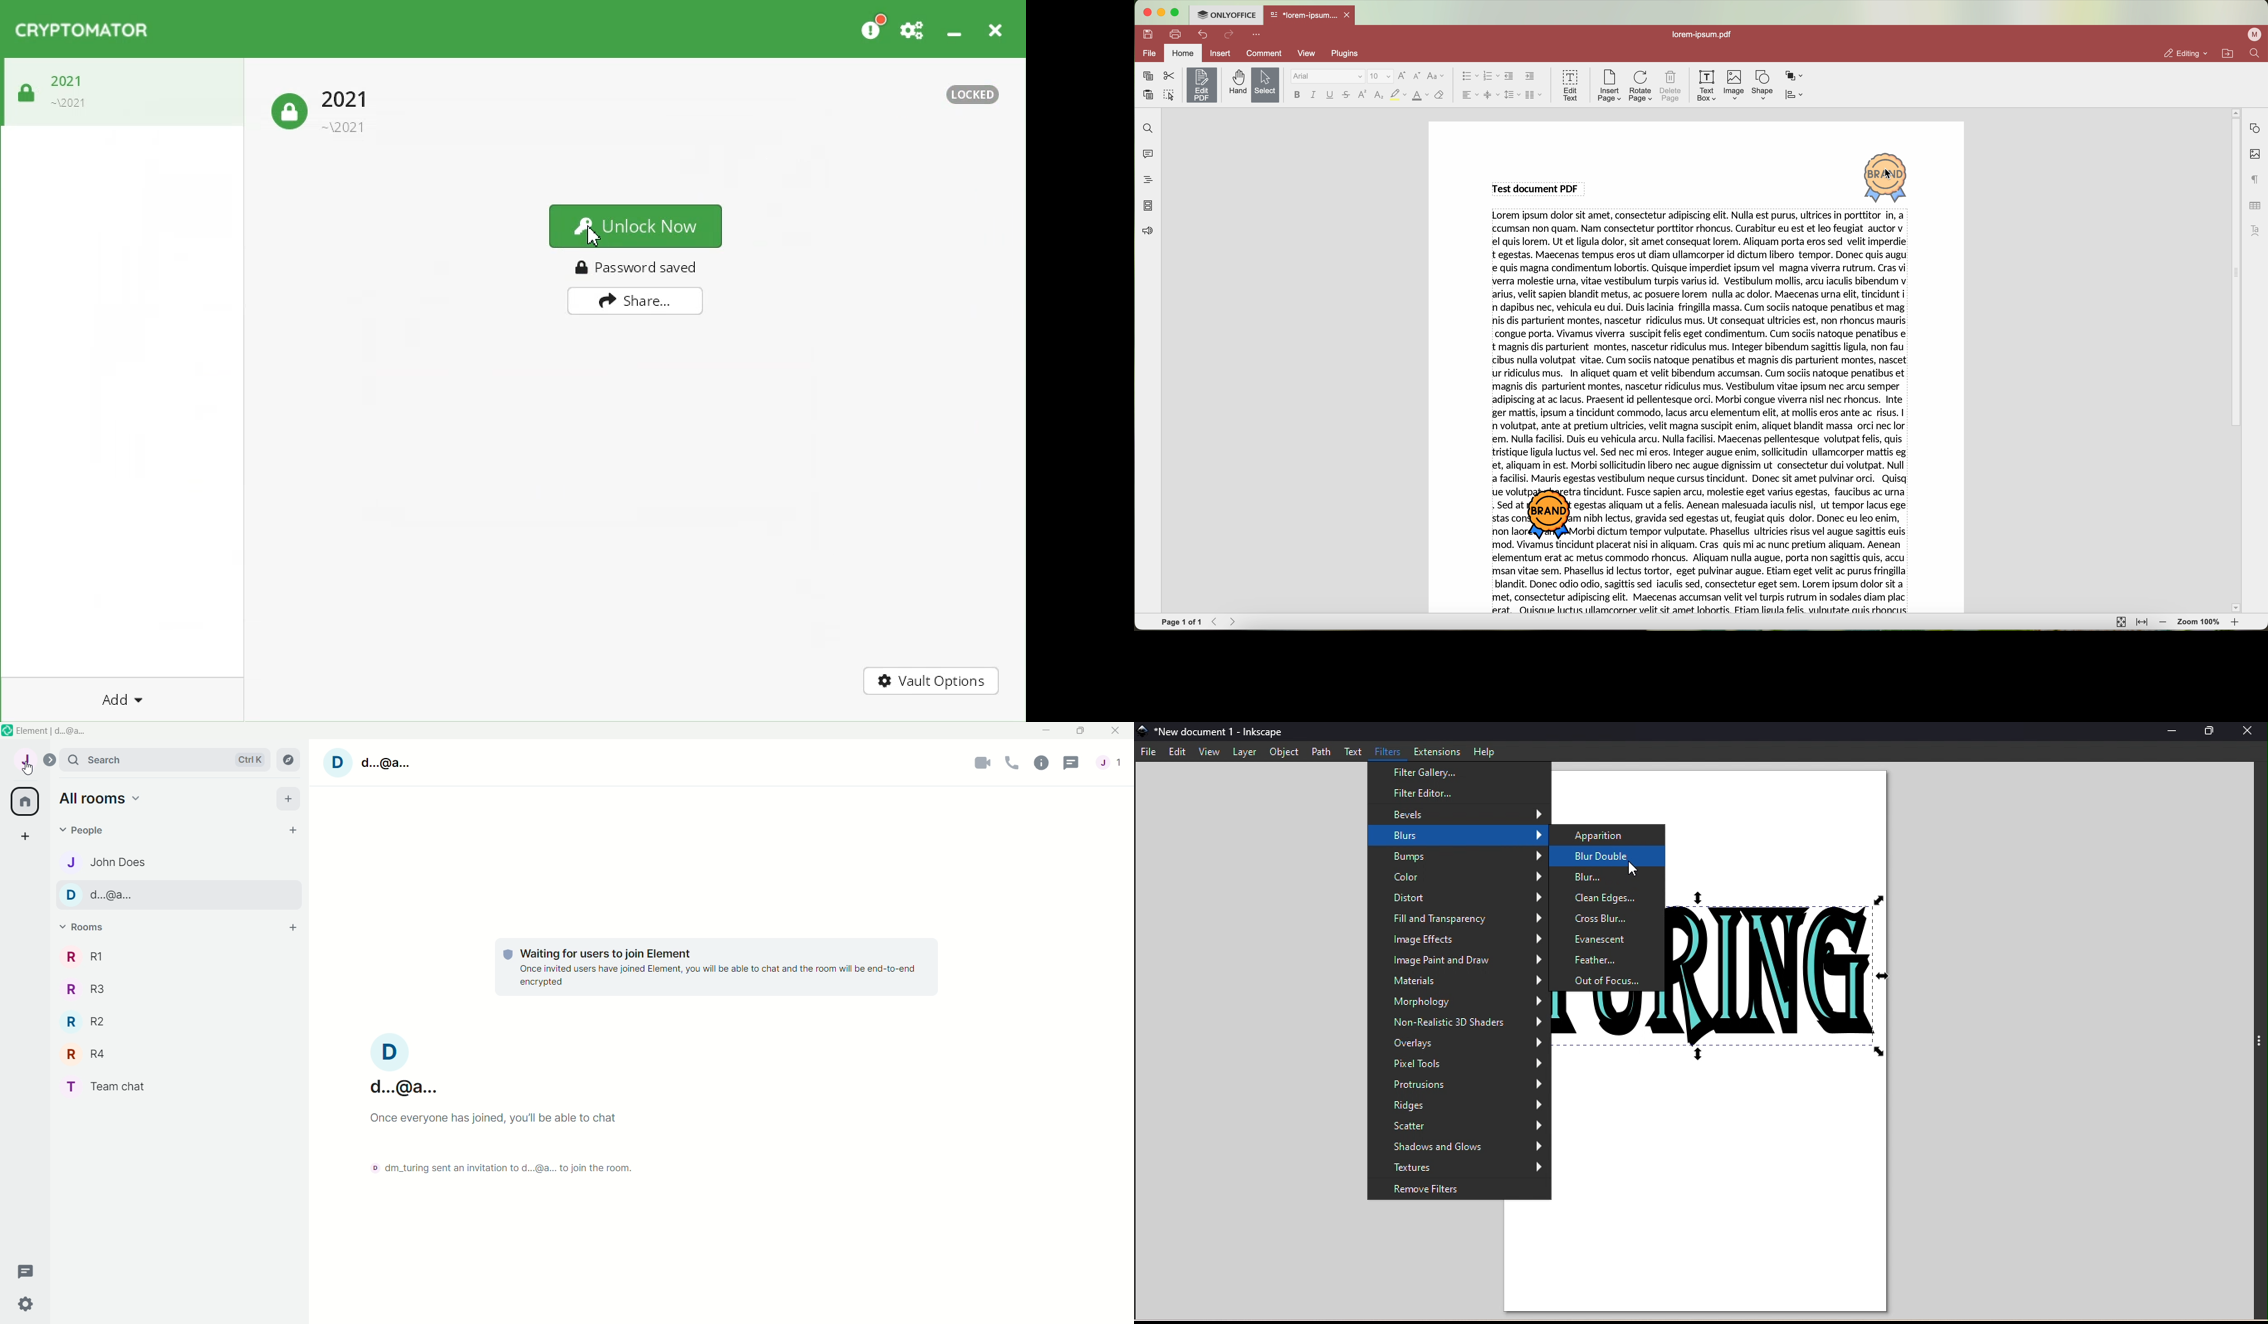  Describe the element at coordinates (86, 1022) in the screenshot. I see `R R2` at that location.